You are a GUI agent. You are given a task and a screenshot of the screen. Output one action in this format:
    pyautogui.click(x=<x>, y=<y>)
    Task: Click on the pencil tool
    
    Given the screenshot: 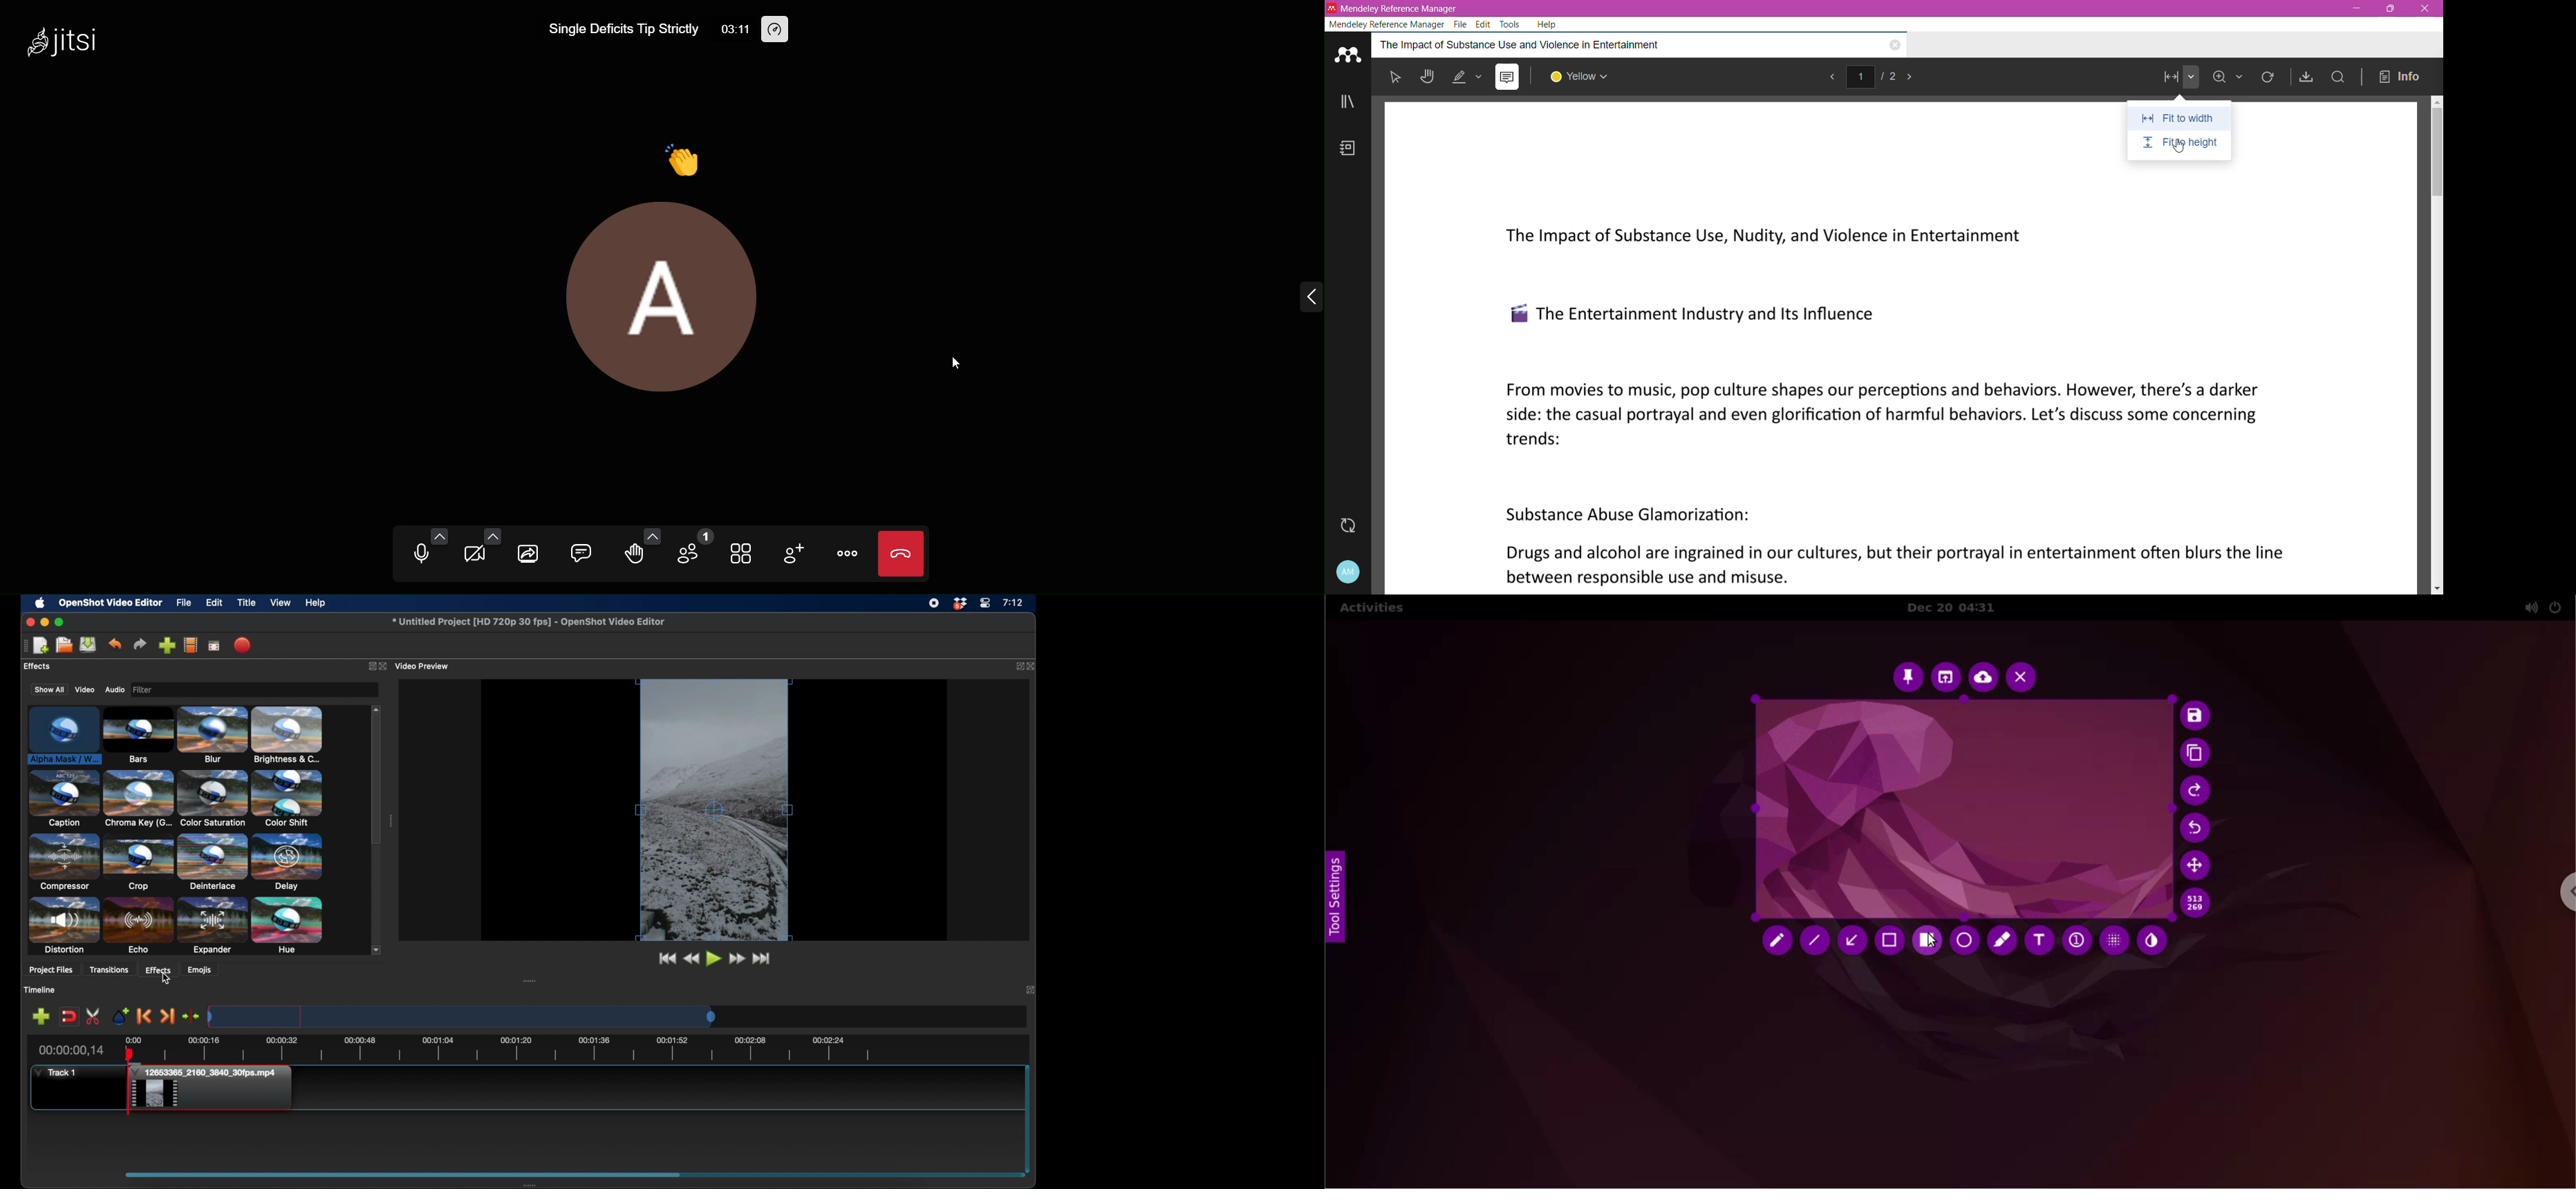 What is the action you would take?
    pyautogui.click(x=1773, y=941)
    